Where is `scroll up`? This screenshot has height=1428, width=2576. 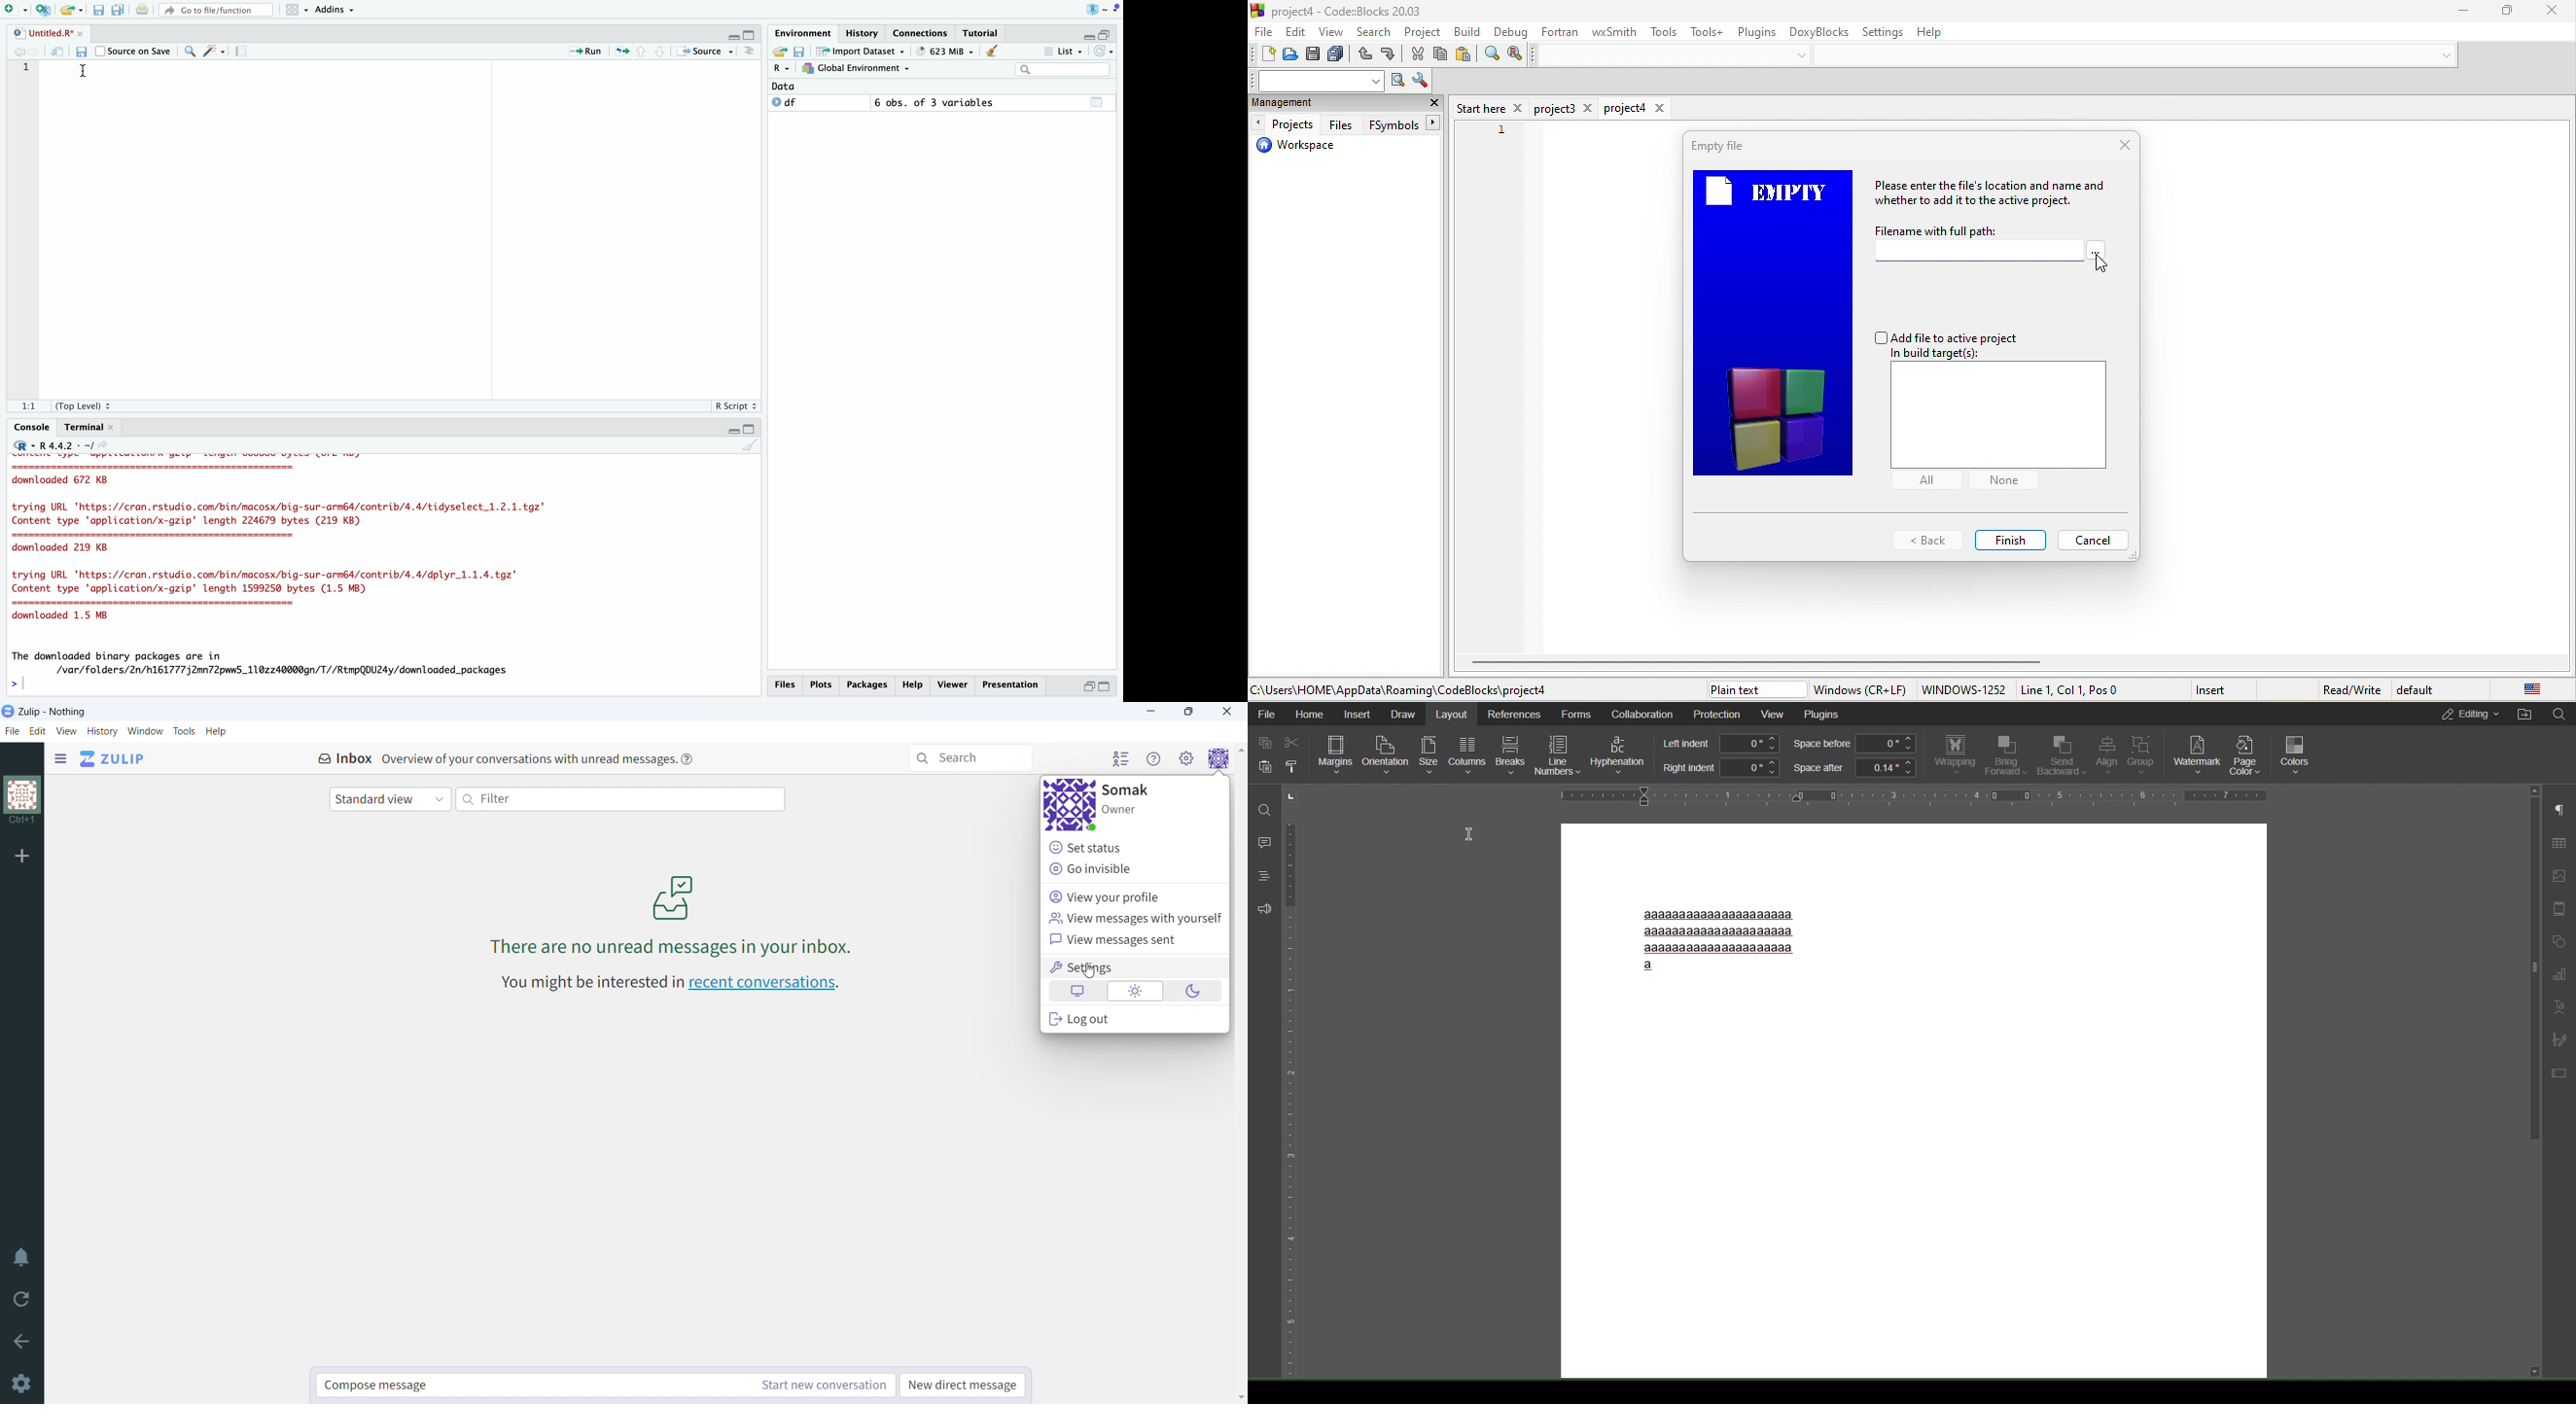
scroll up is located at coordinates (1240, 753).